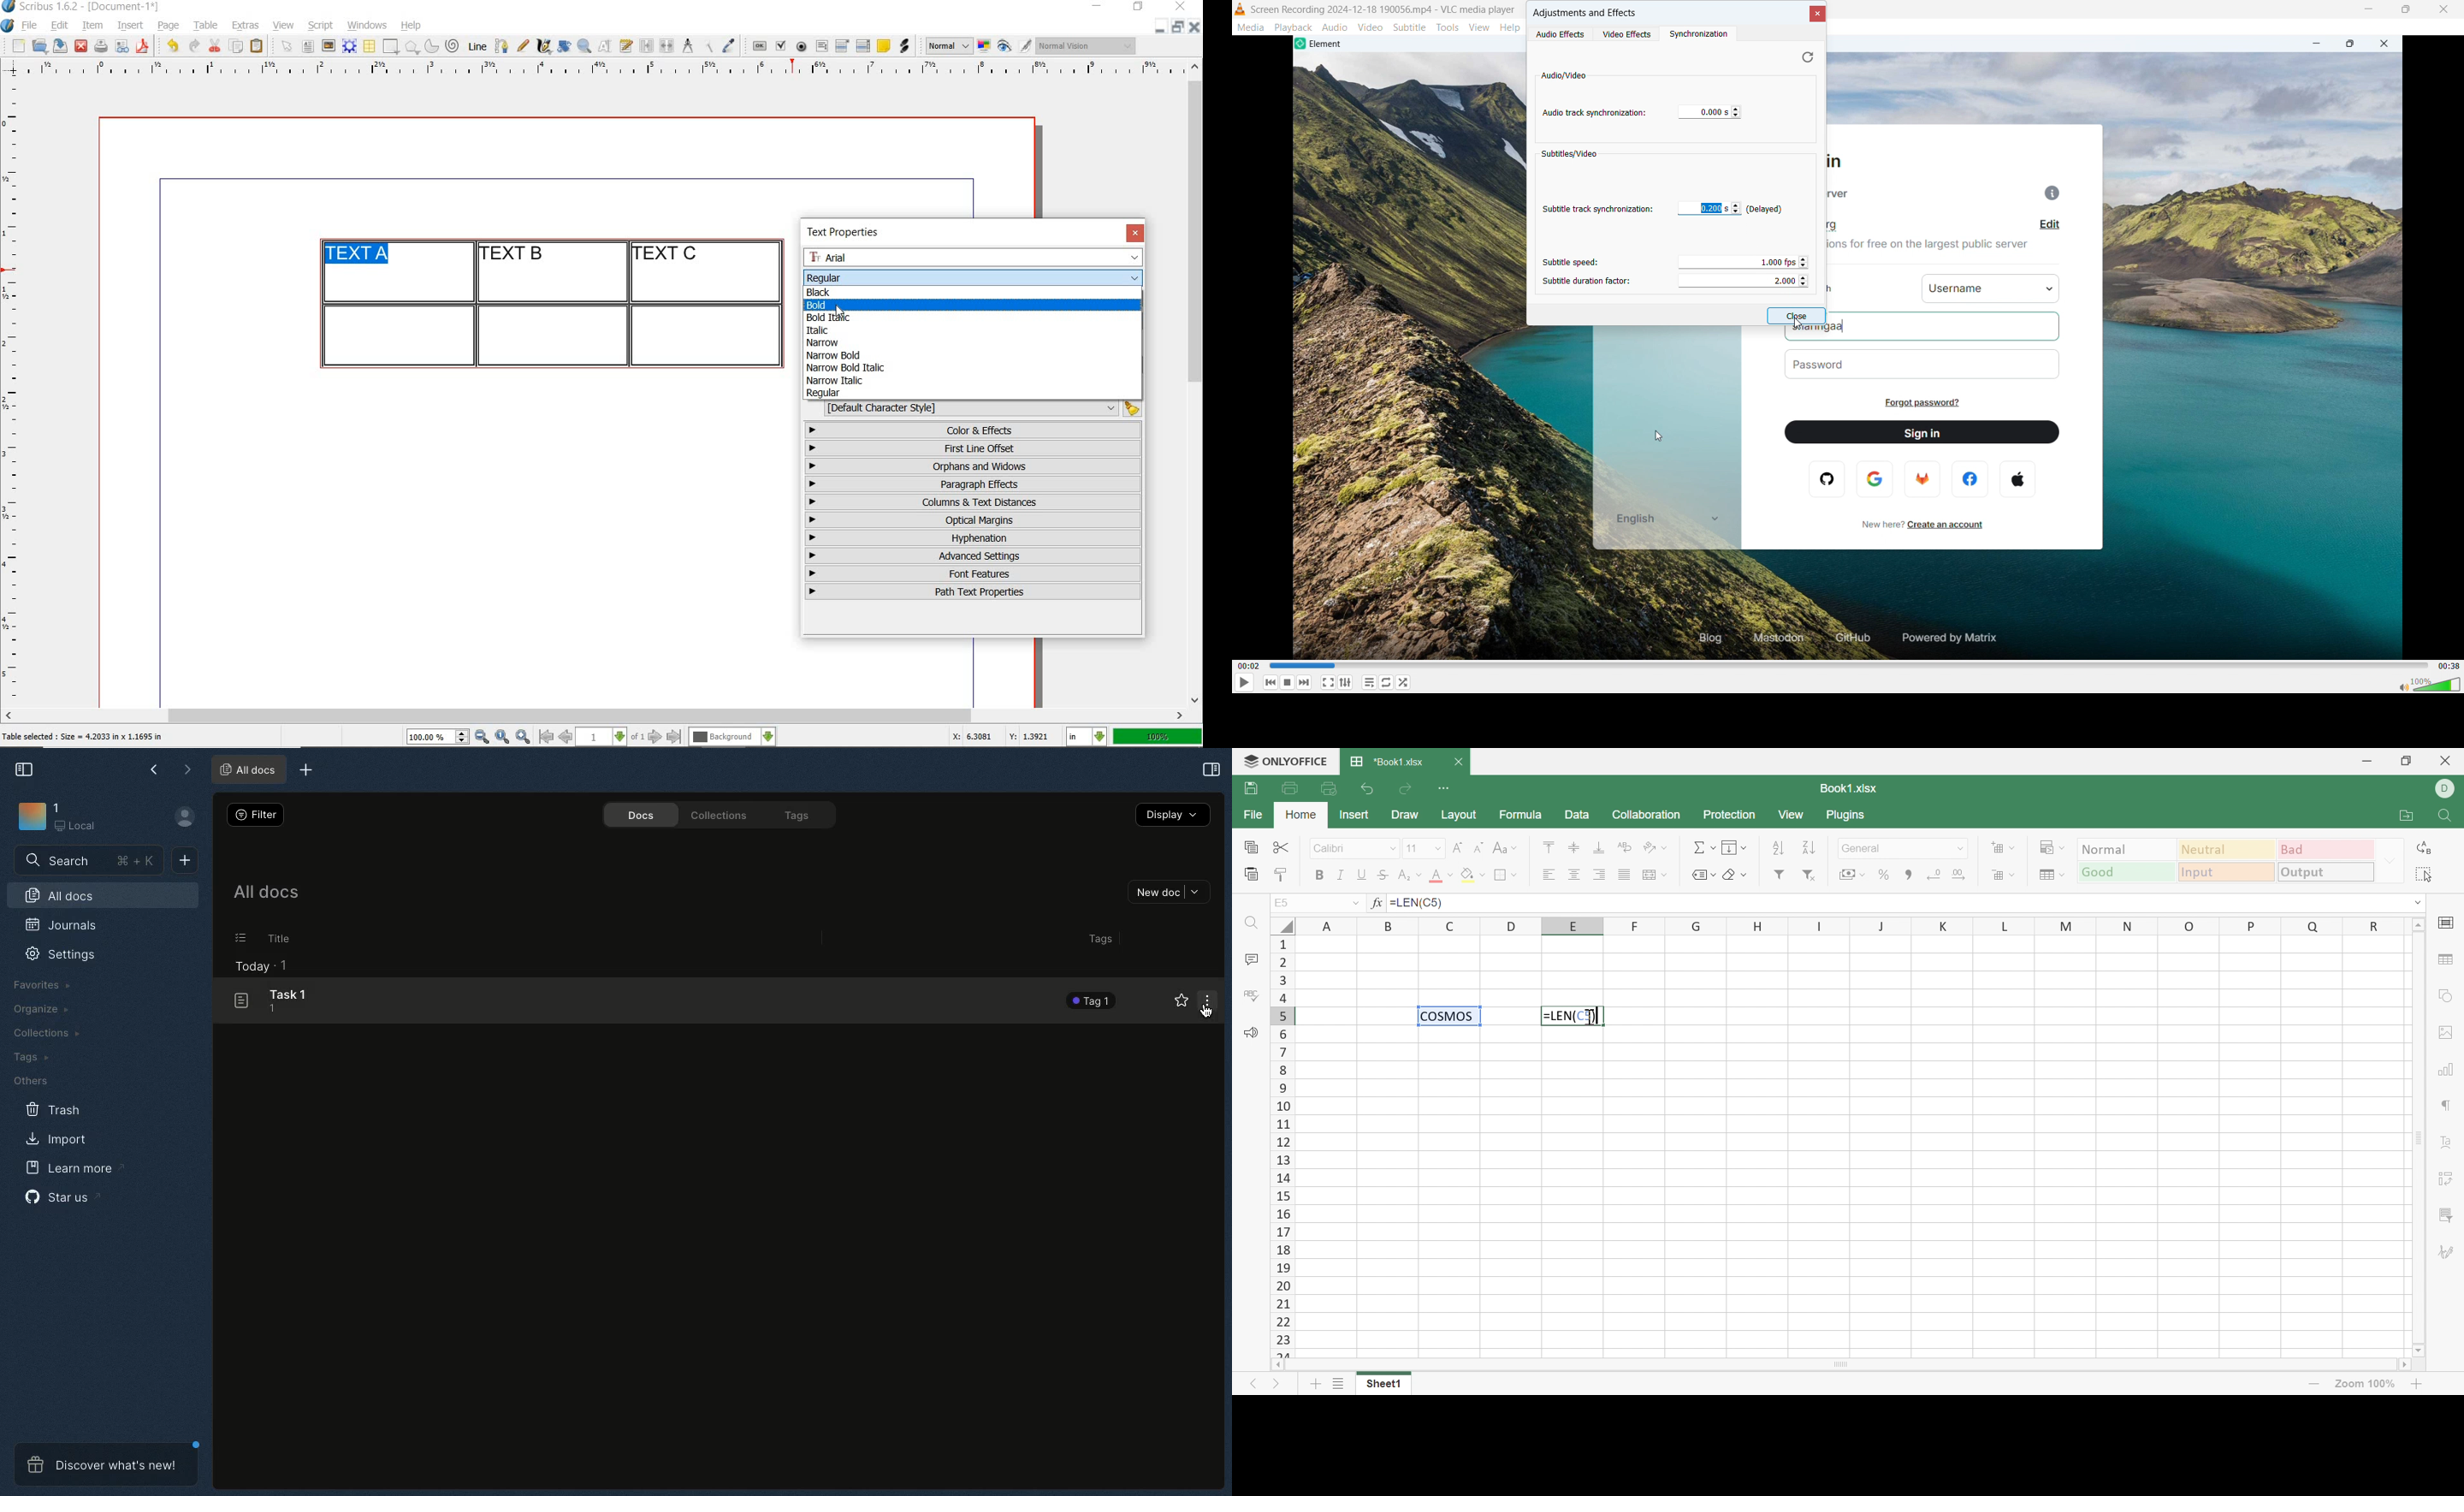  What do you see at coordinates (1251, 846) in the screenshot?
I see `Copy` at bounding box center [1251, 846].